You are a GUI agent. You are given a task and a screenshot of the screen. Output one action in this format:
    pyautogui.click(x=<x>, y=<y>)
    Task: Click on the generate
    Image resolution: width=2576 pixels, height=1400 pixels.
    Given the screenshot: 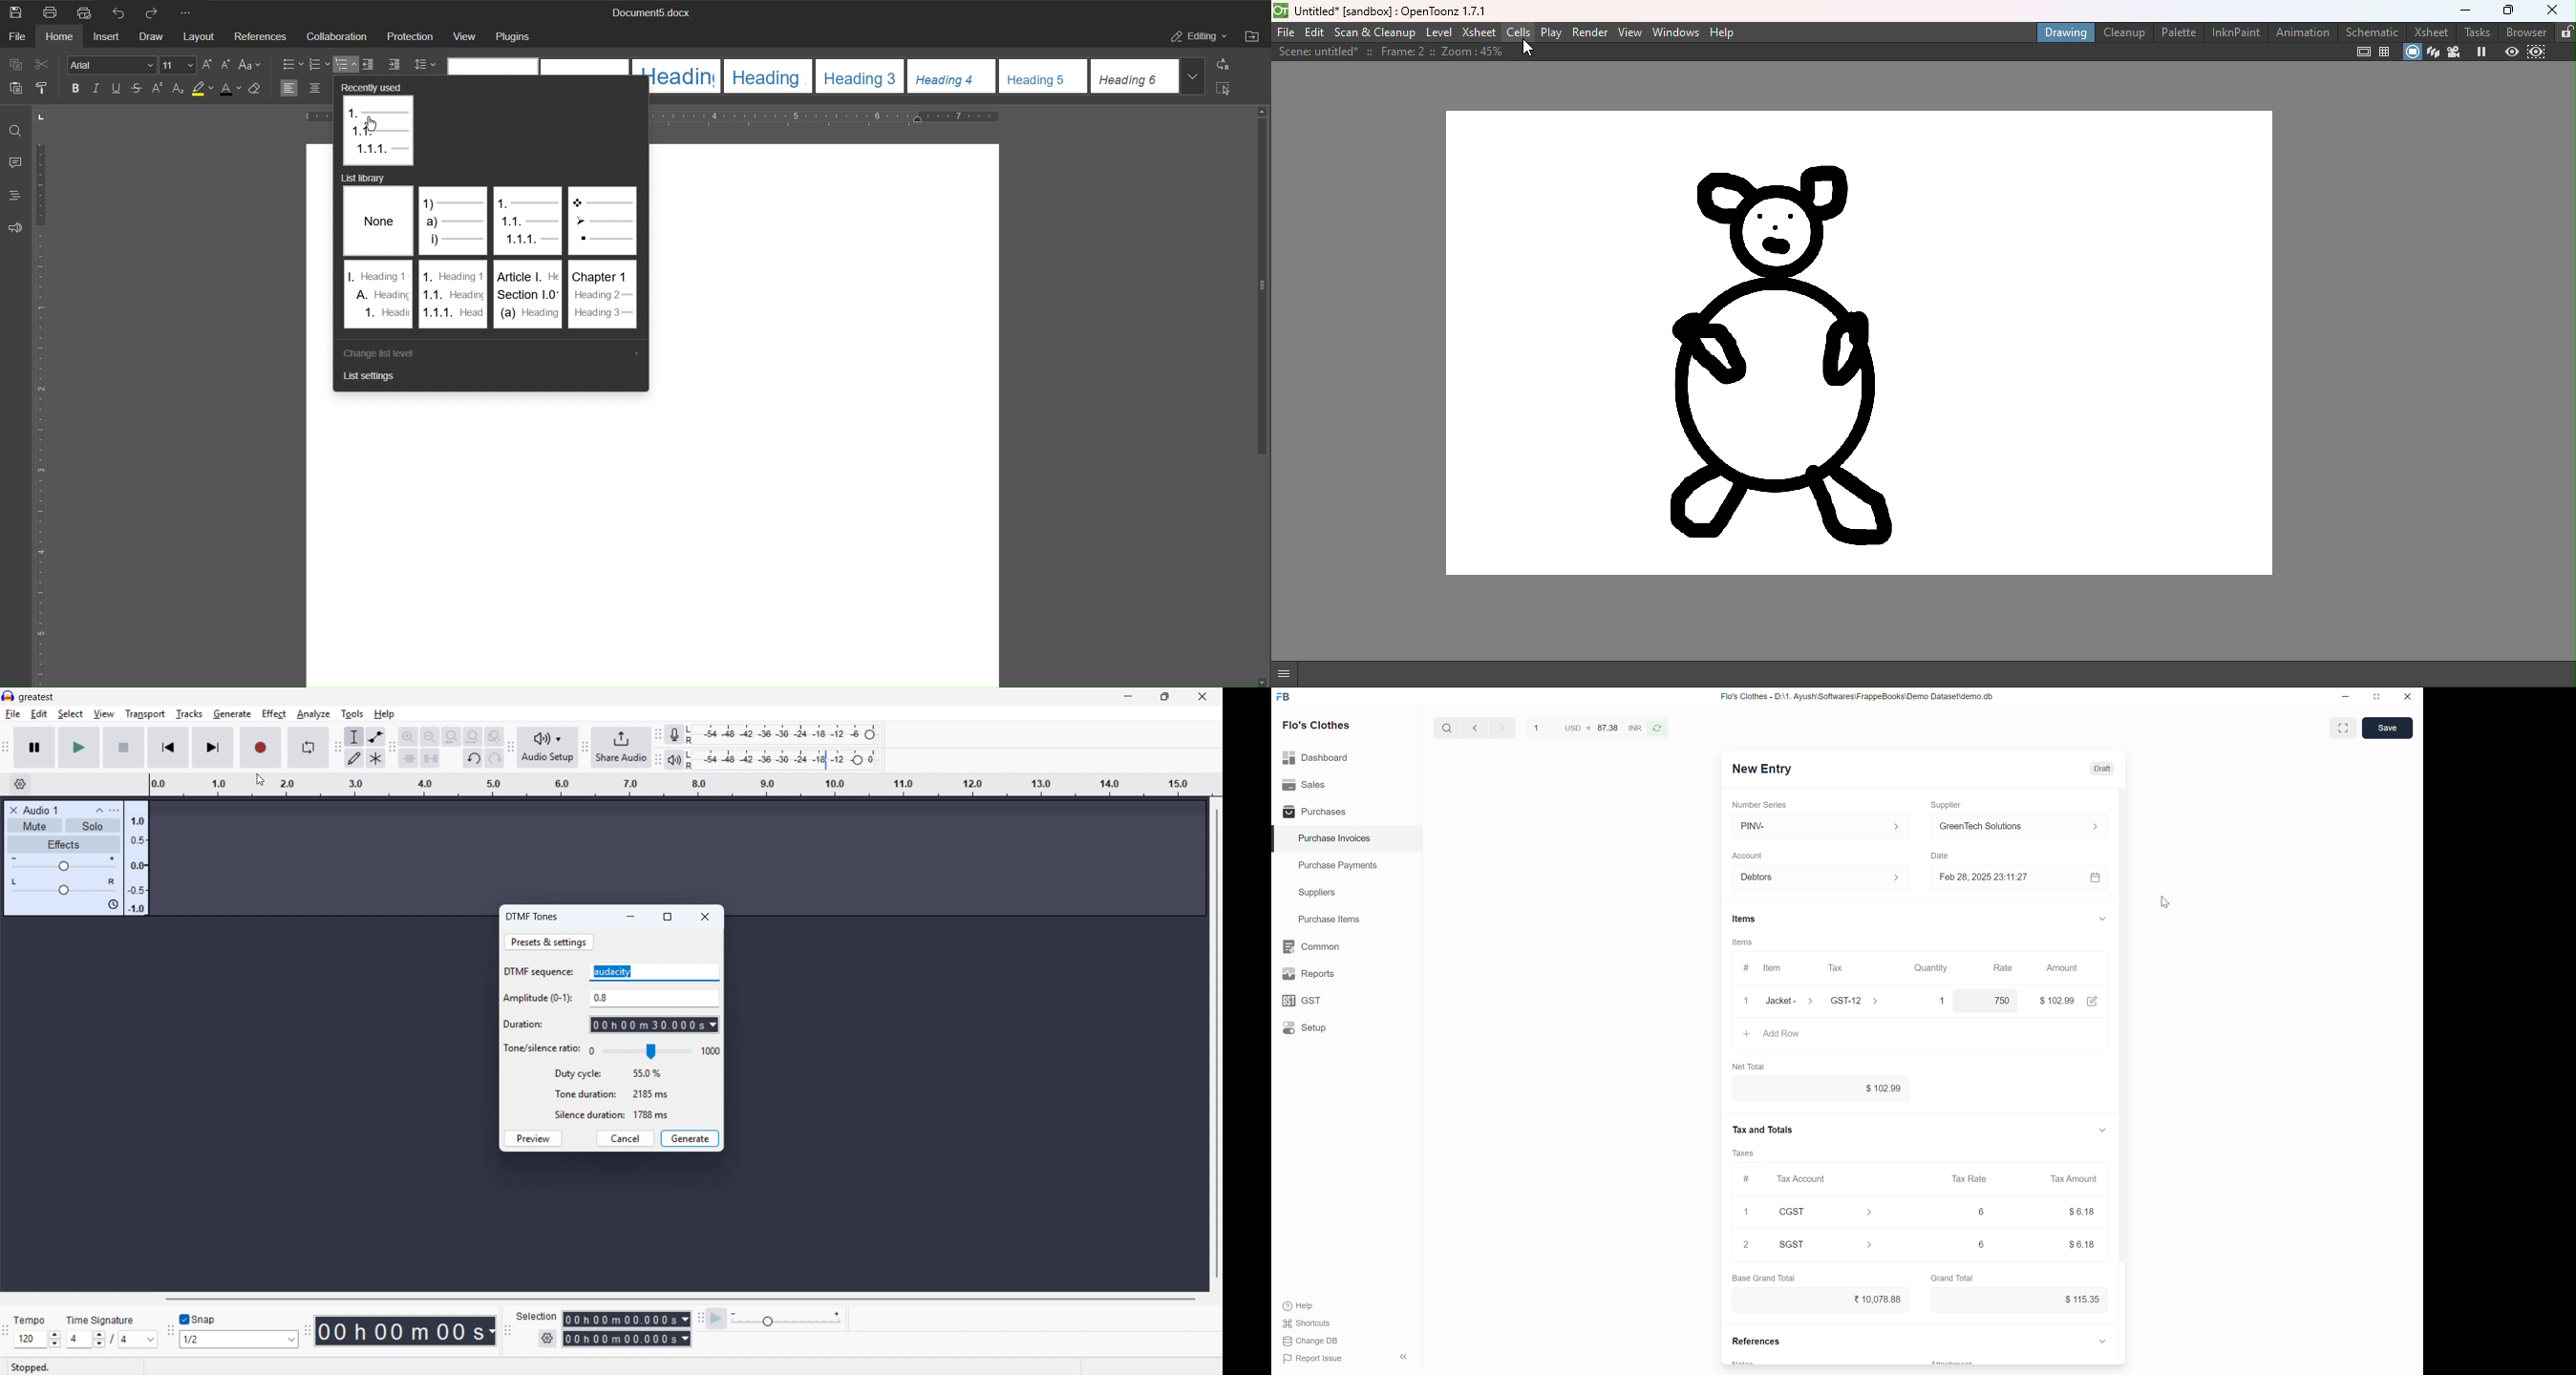 What is the action you would take?
    pyautogui.click(x=231, y=714)
    